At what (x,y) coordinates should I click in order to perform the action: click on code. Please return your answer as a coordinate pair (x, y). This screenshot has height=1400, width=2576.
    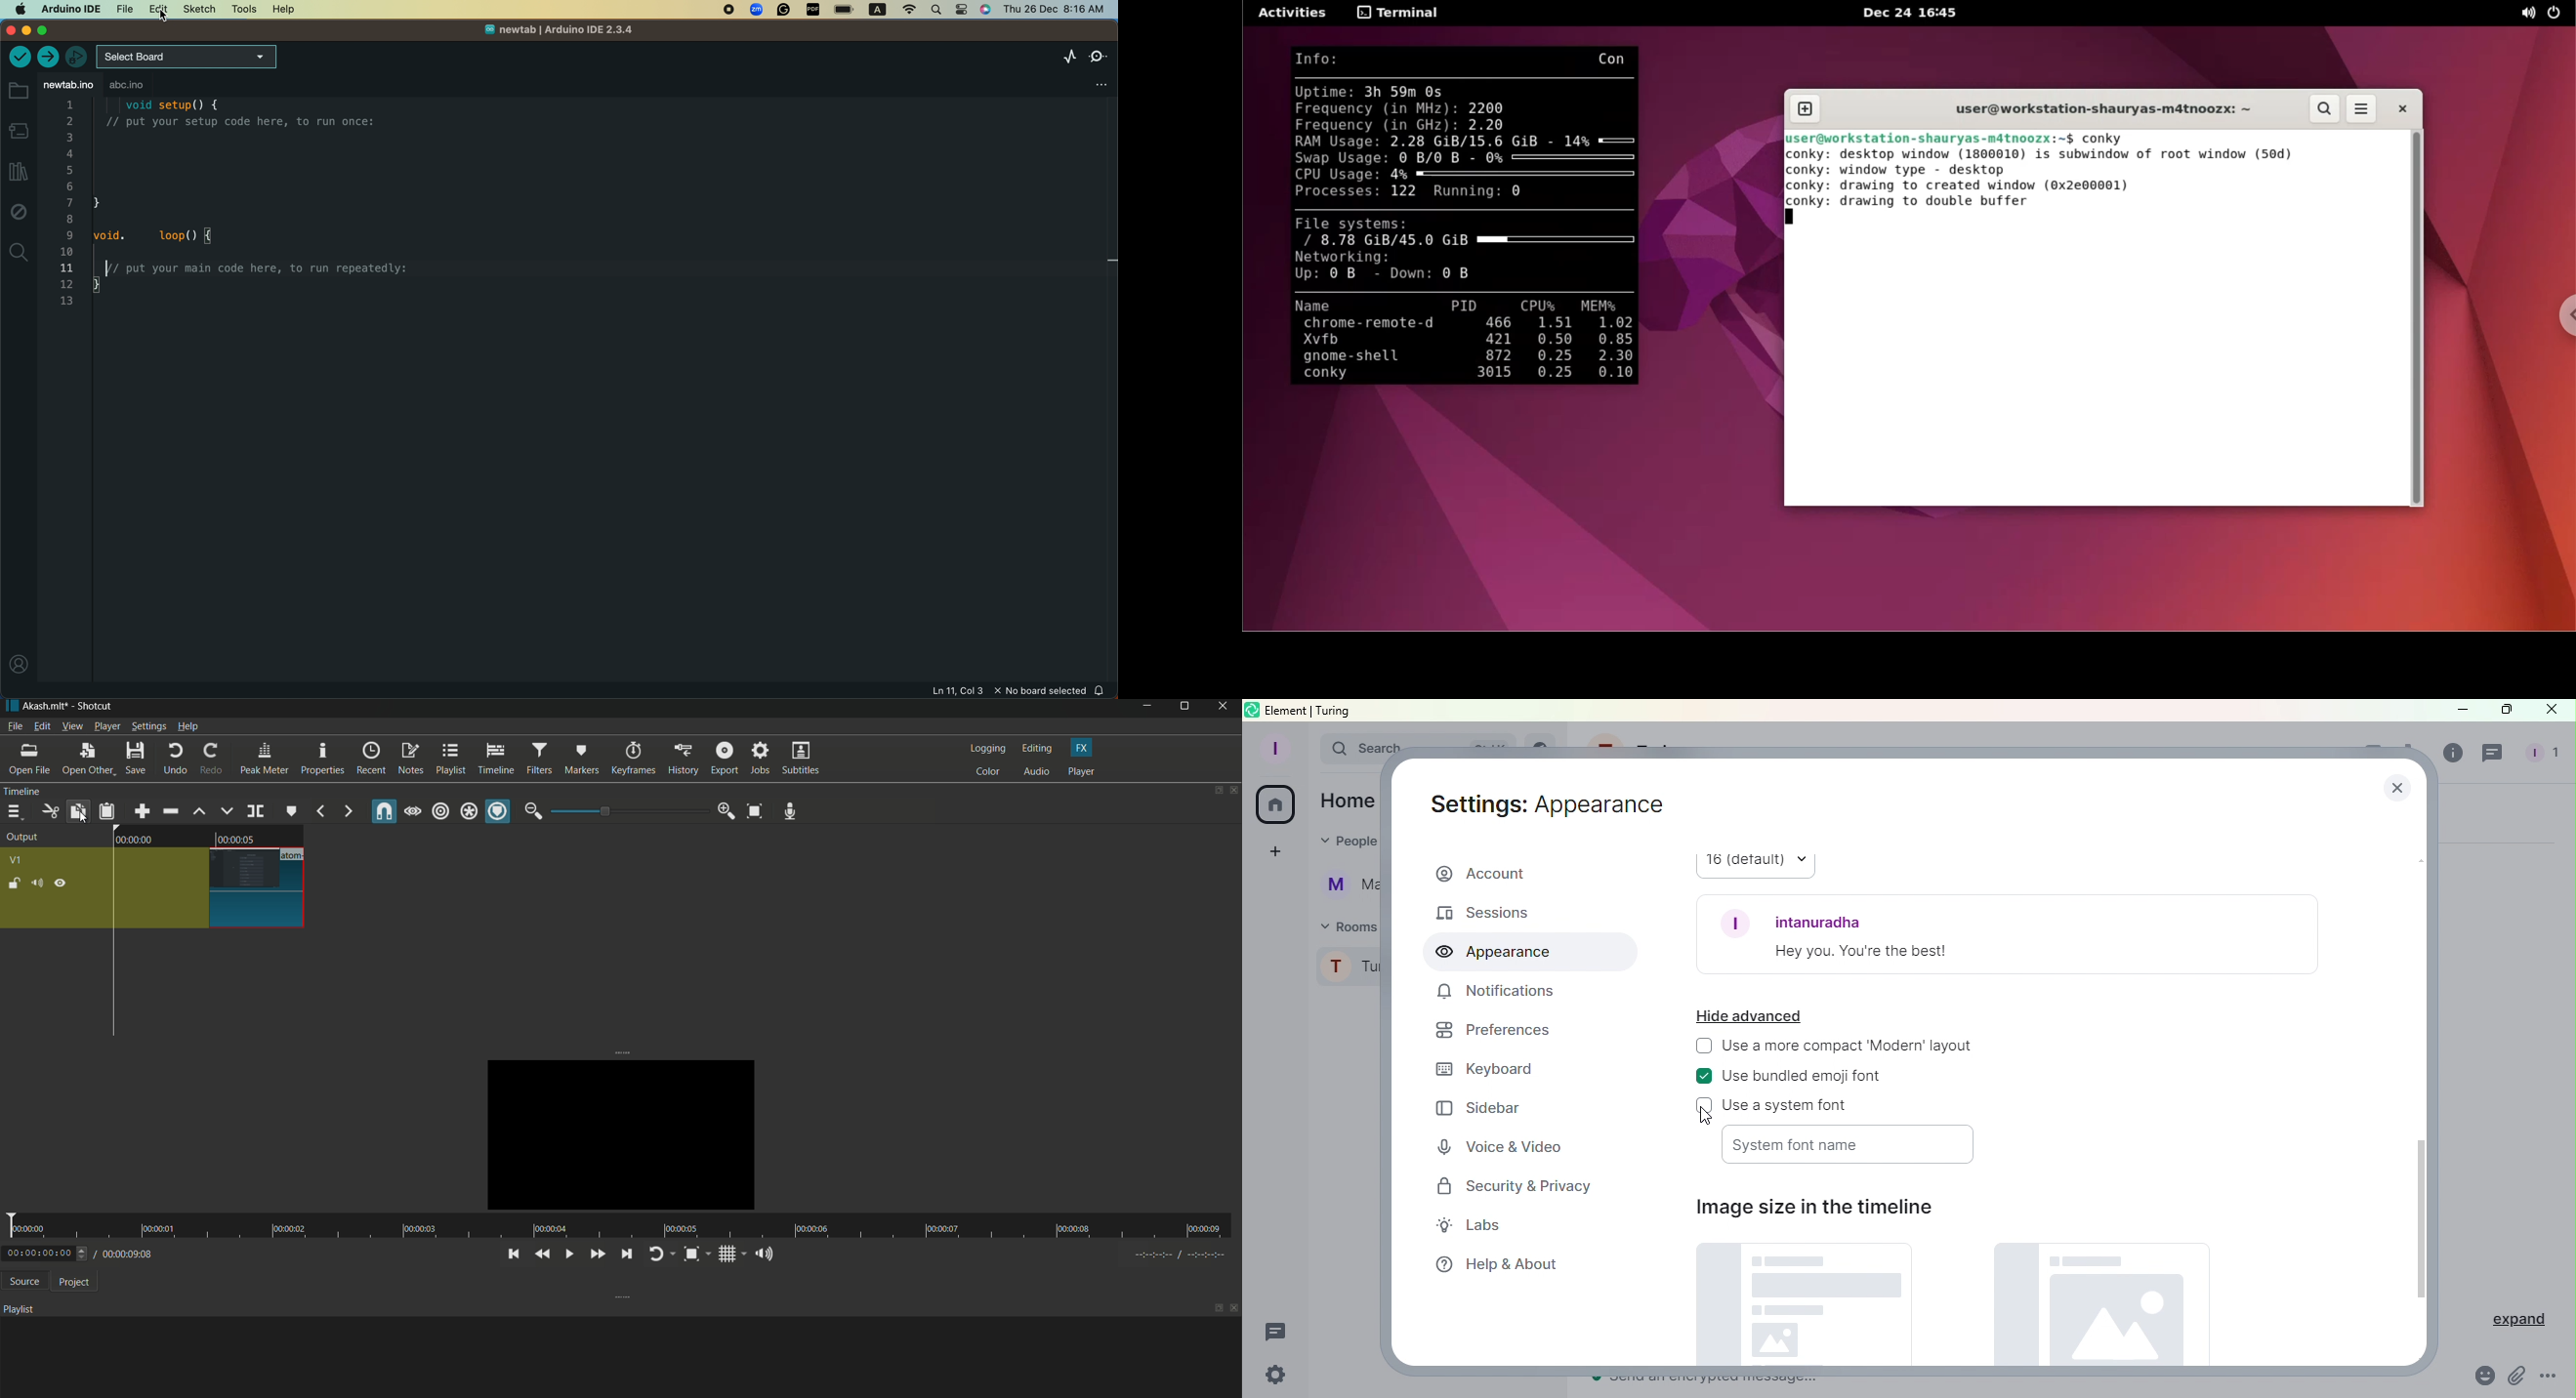
    Looking at the image, I should click on (249, 216).